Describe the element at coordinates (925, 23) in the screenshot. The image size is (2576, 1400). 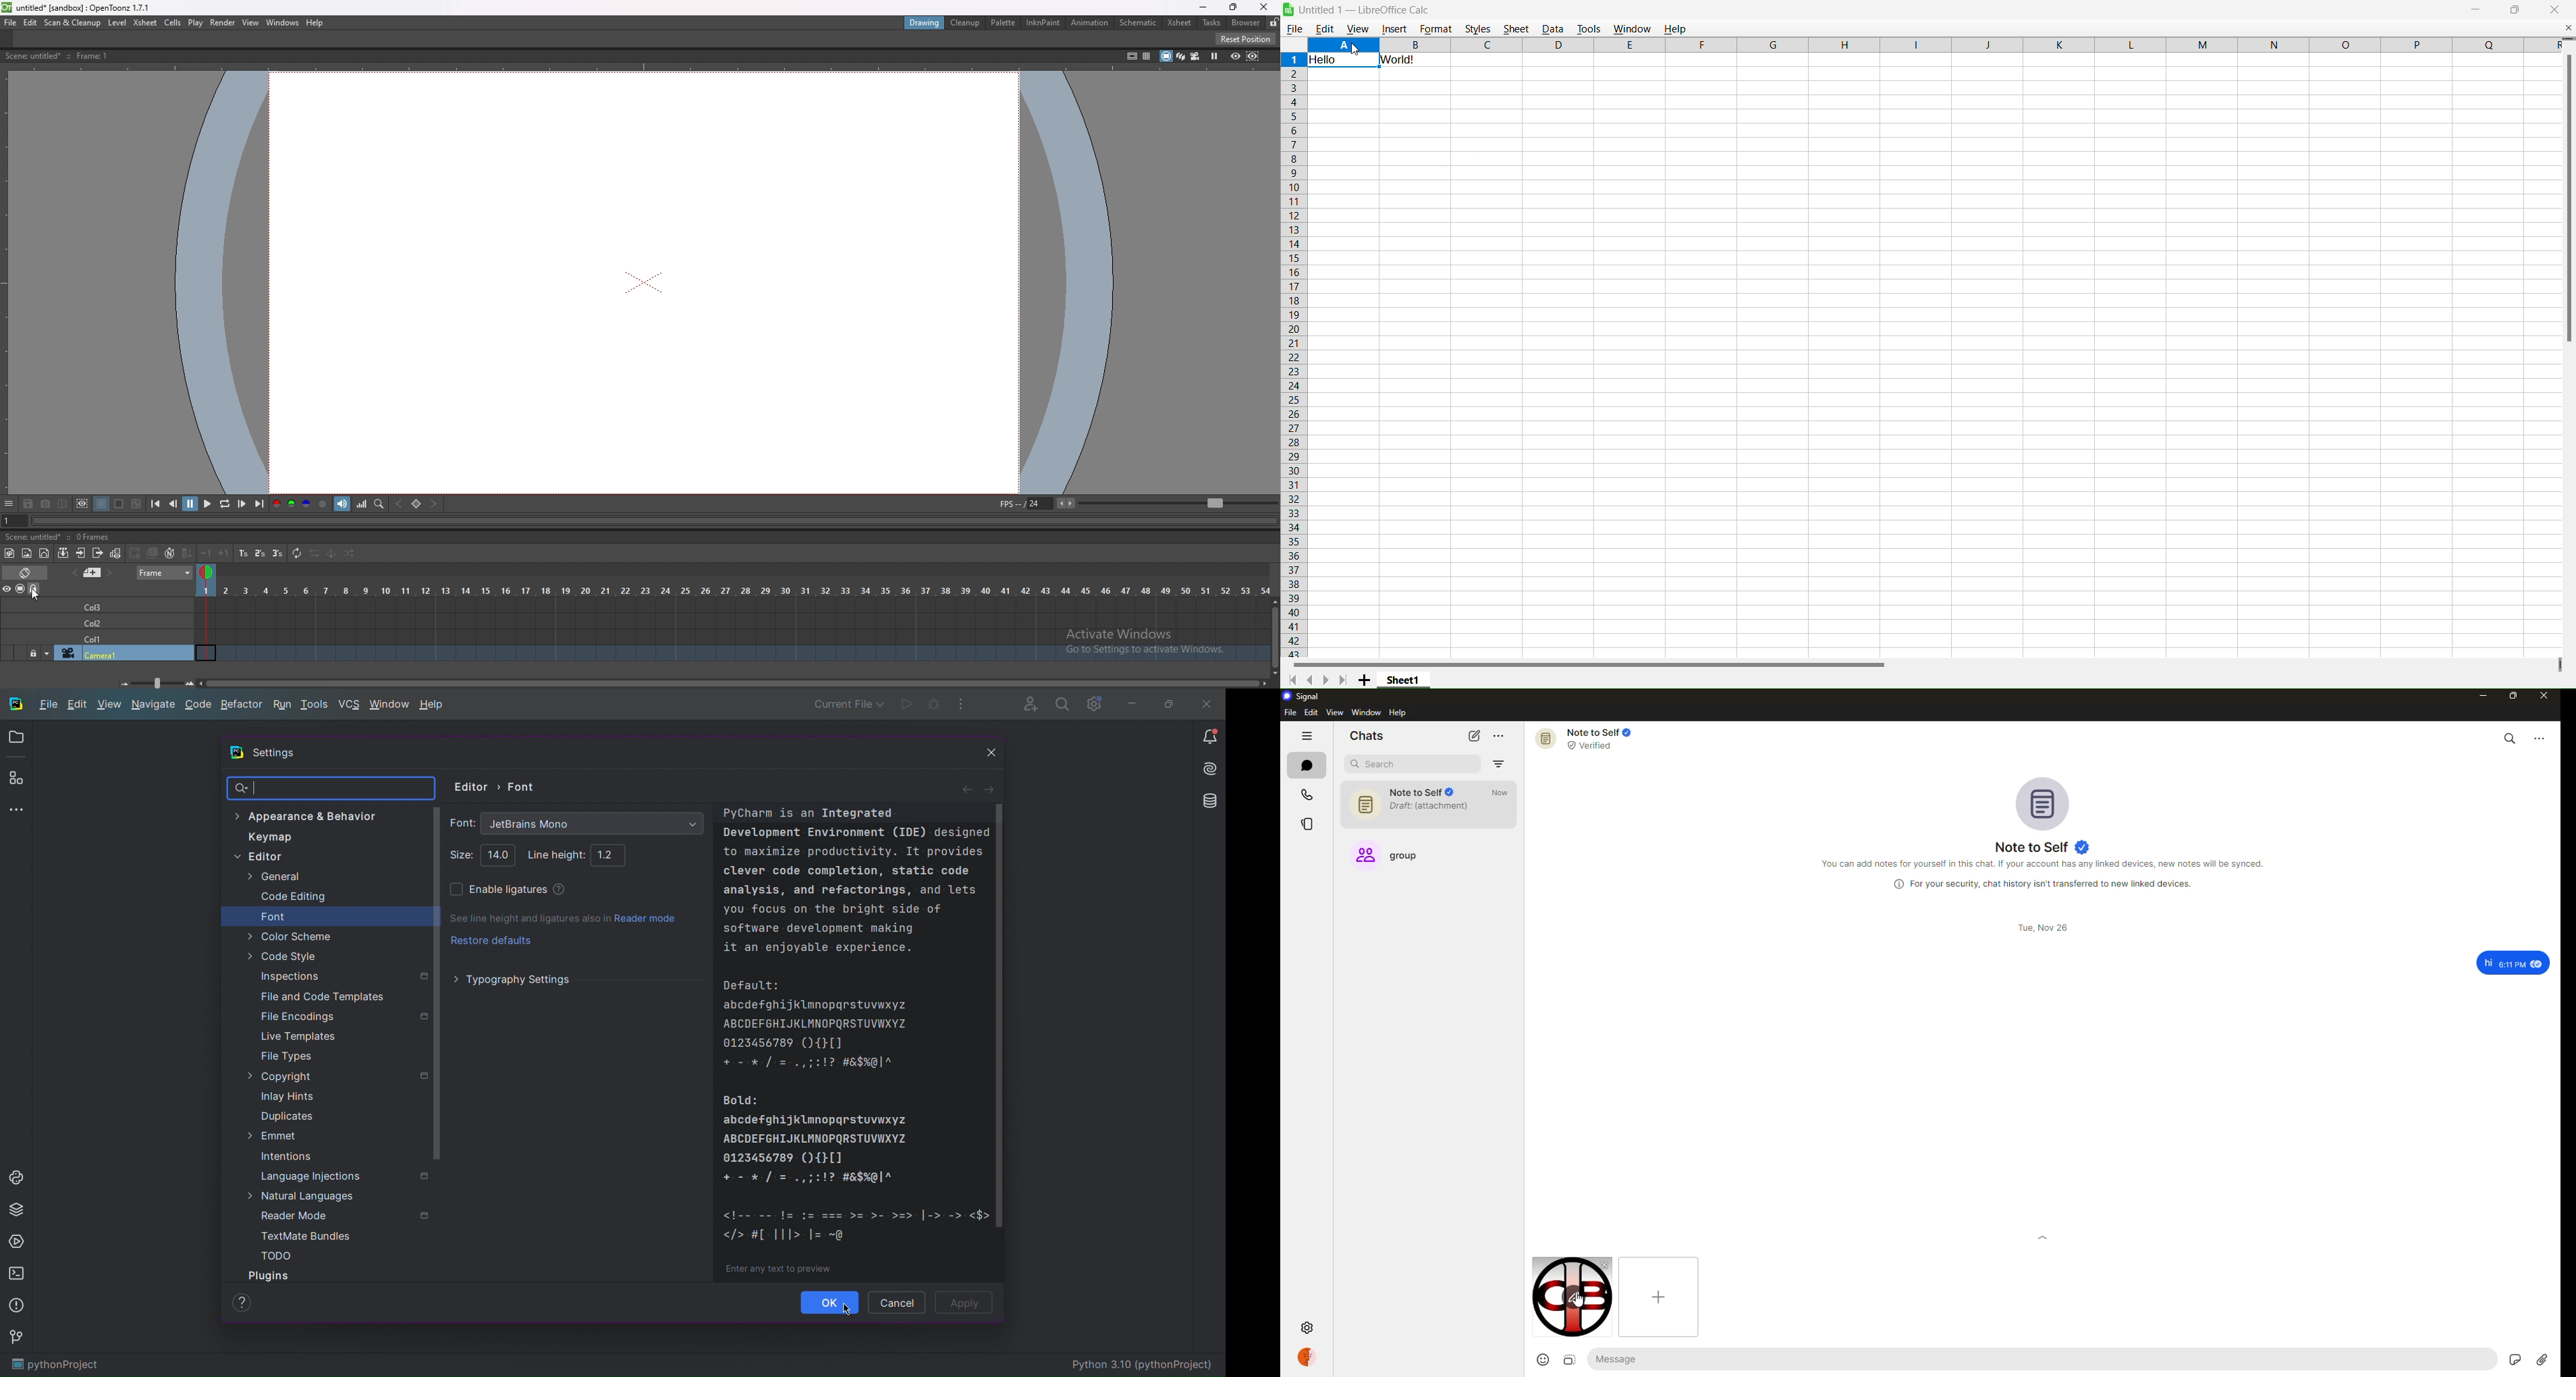
I see `drawing` at that location.